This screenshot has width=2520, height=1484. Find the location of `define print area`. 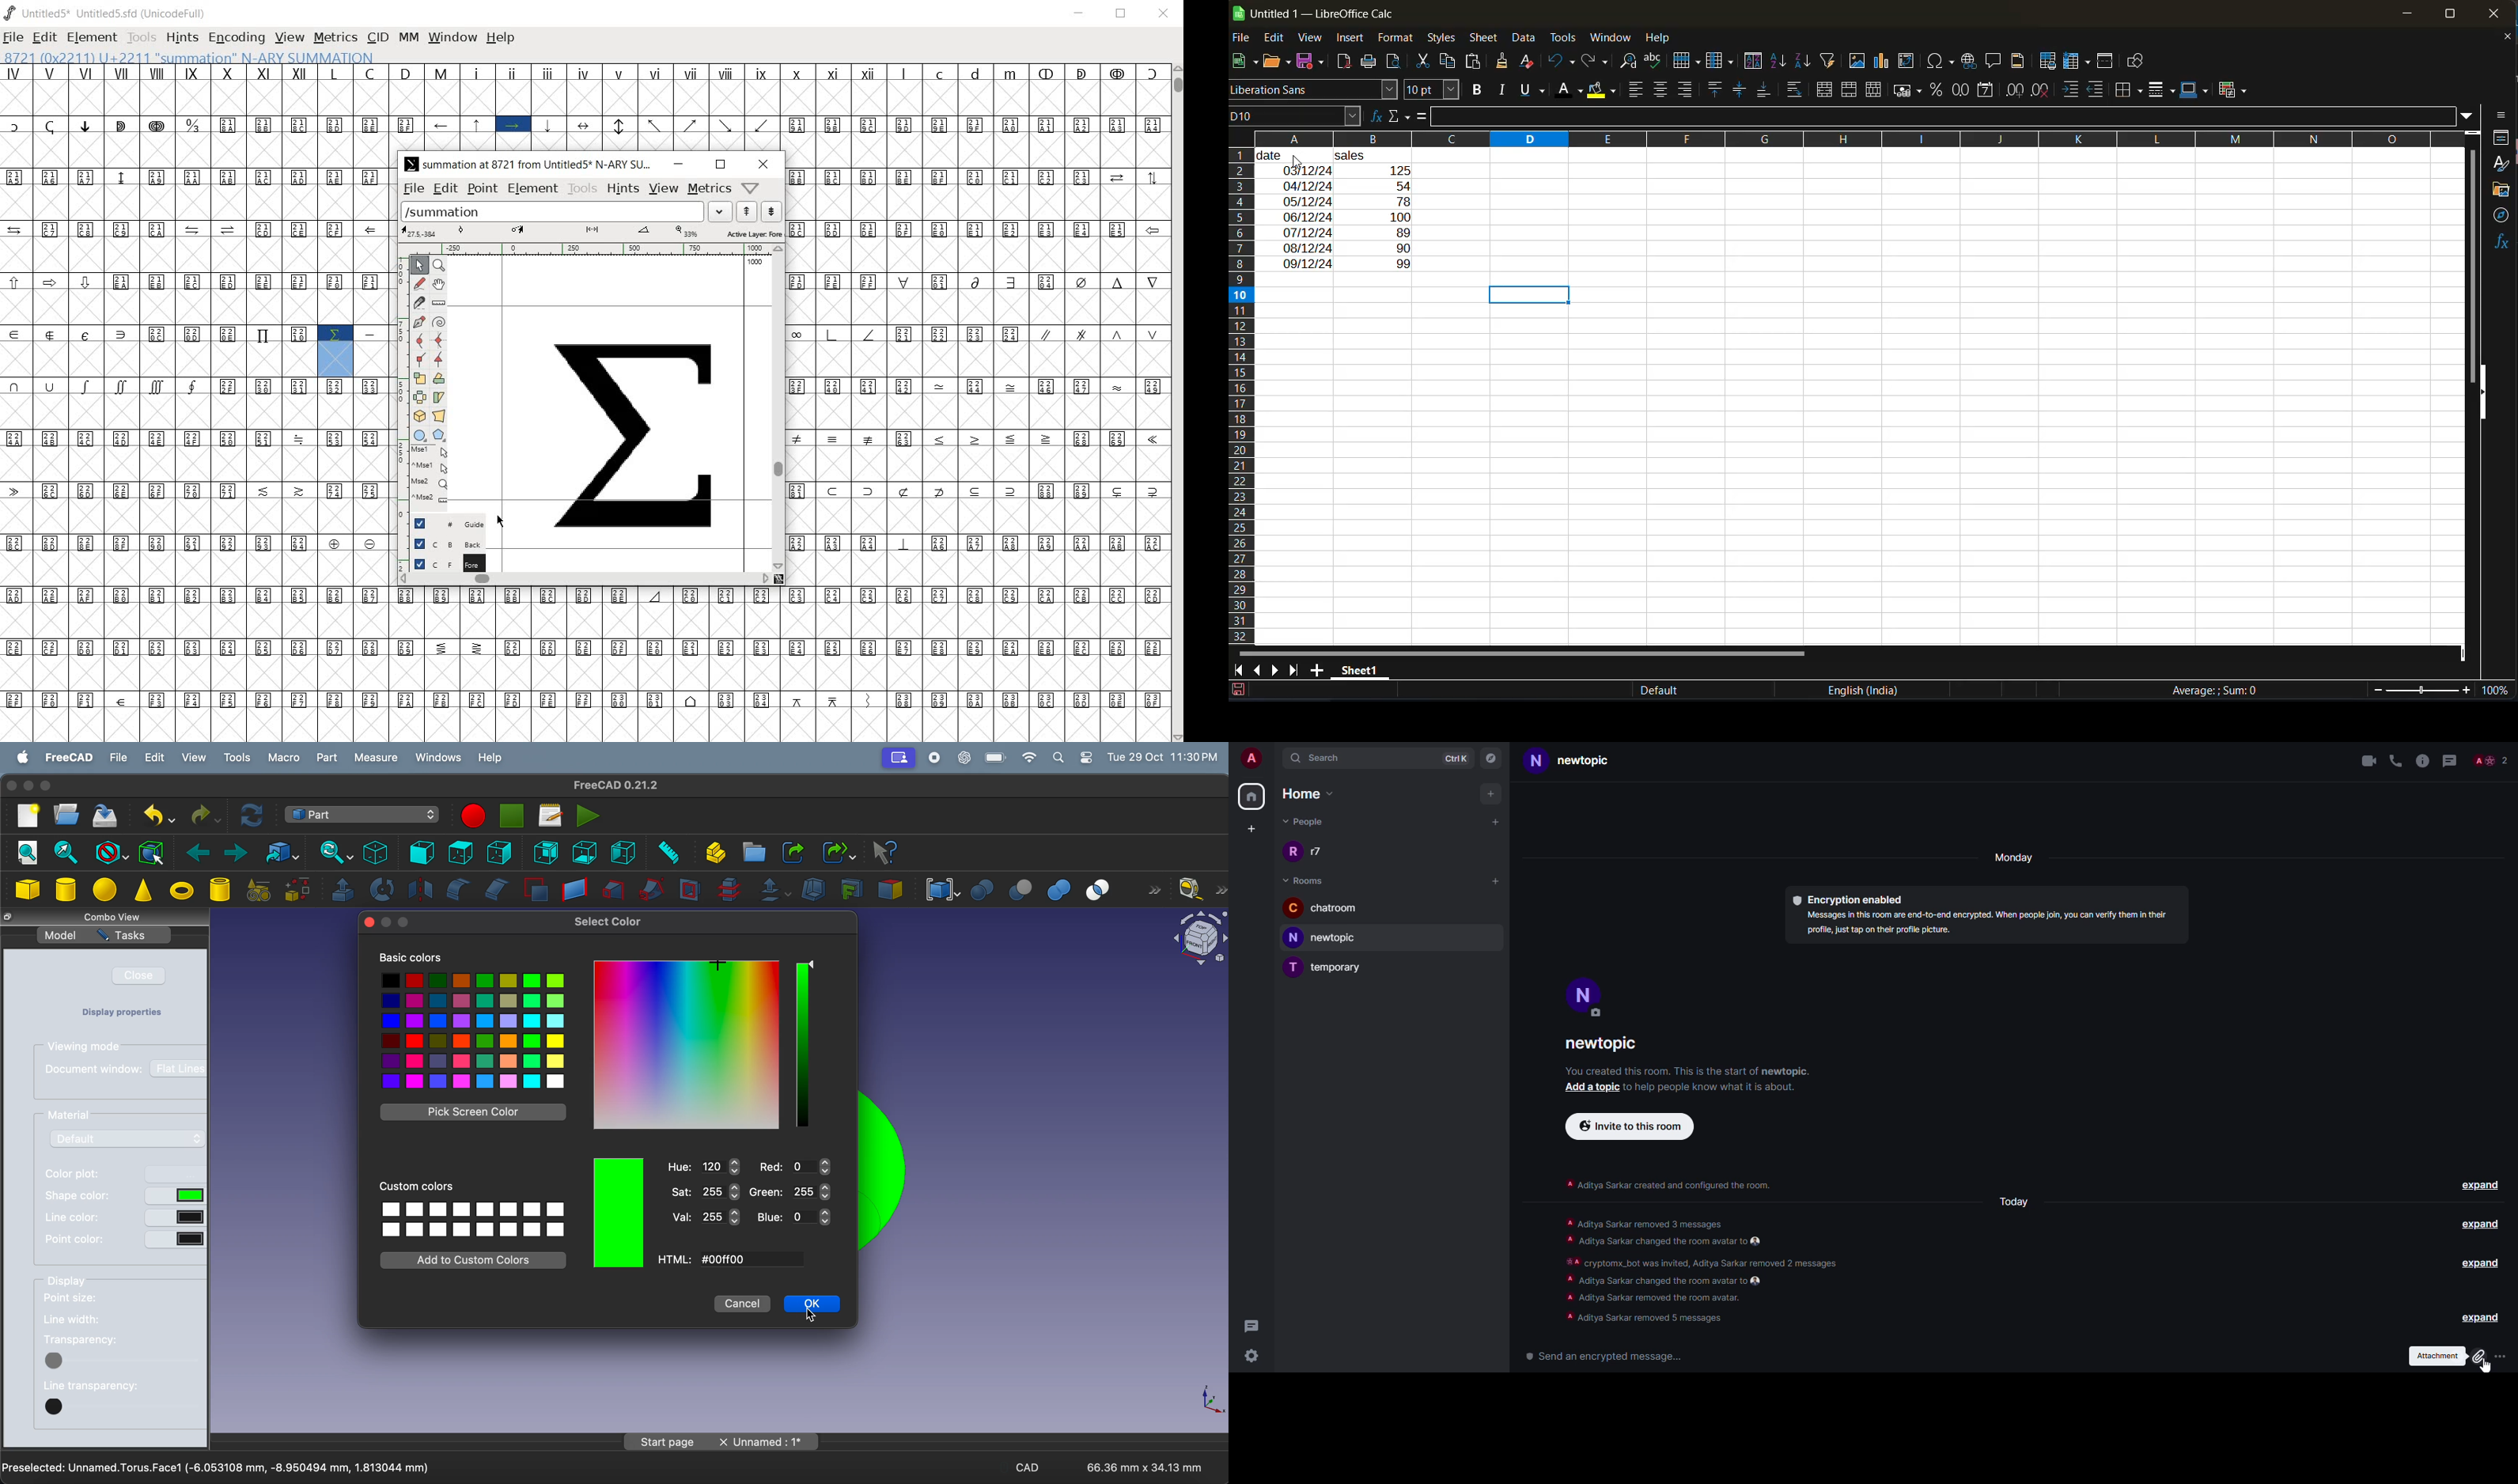

define print area is located at coordinates (2049, 61).